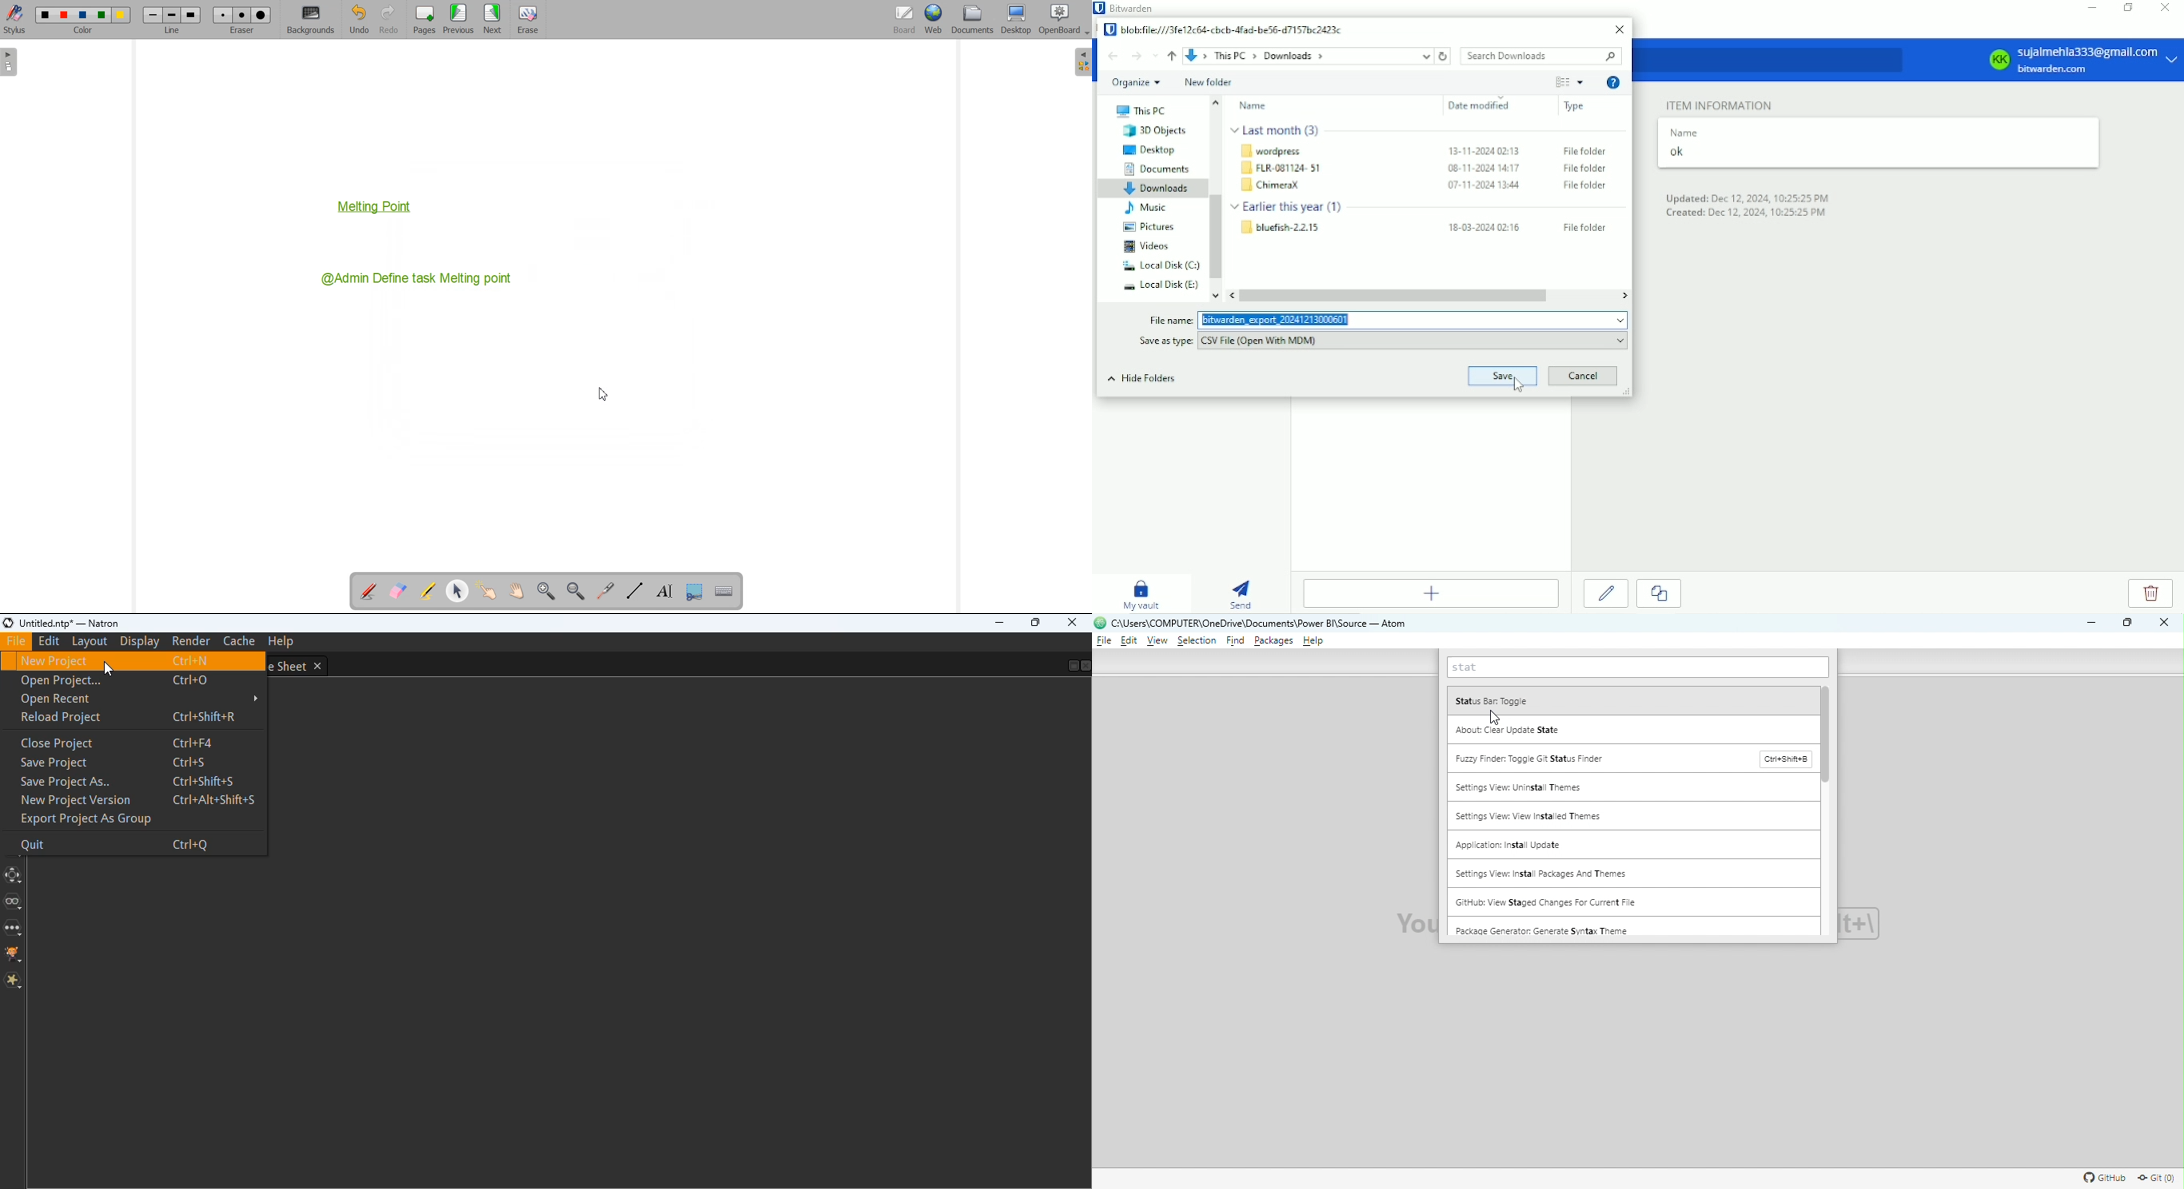 The image size is (2184, 1204). What do you see at coordinates (1630, 845) in the screenshot?
I see `Application: Install update` at bounding box center [1630, 845].